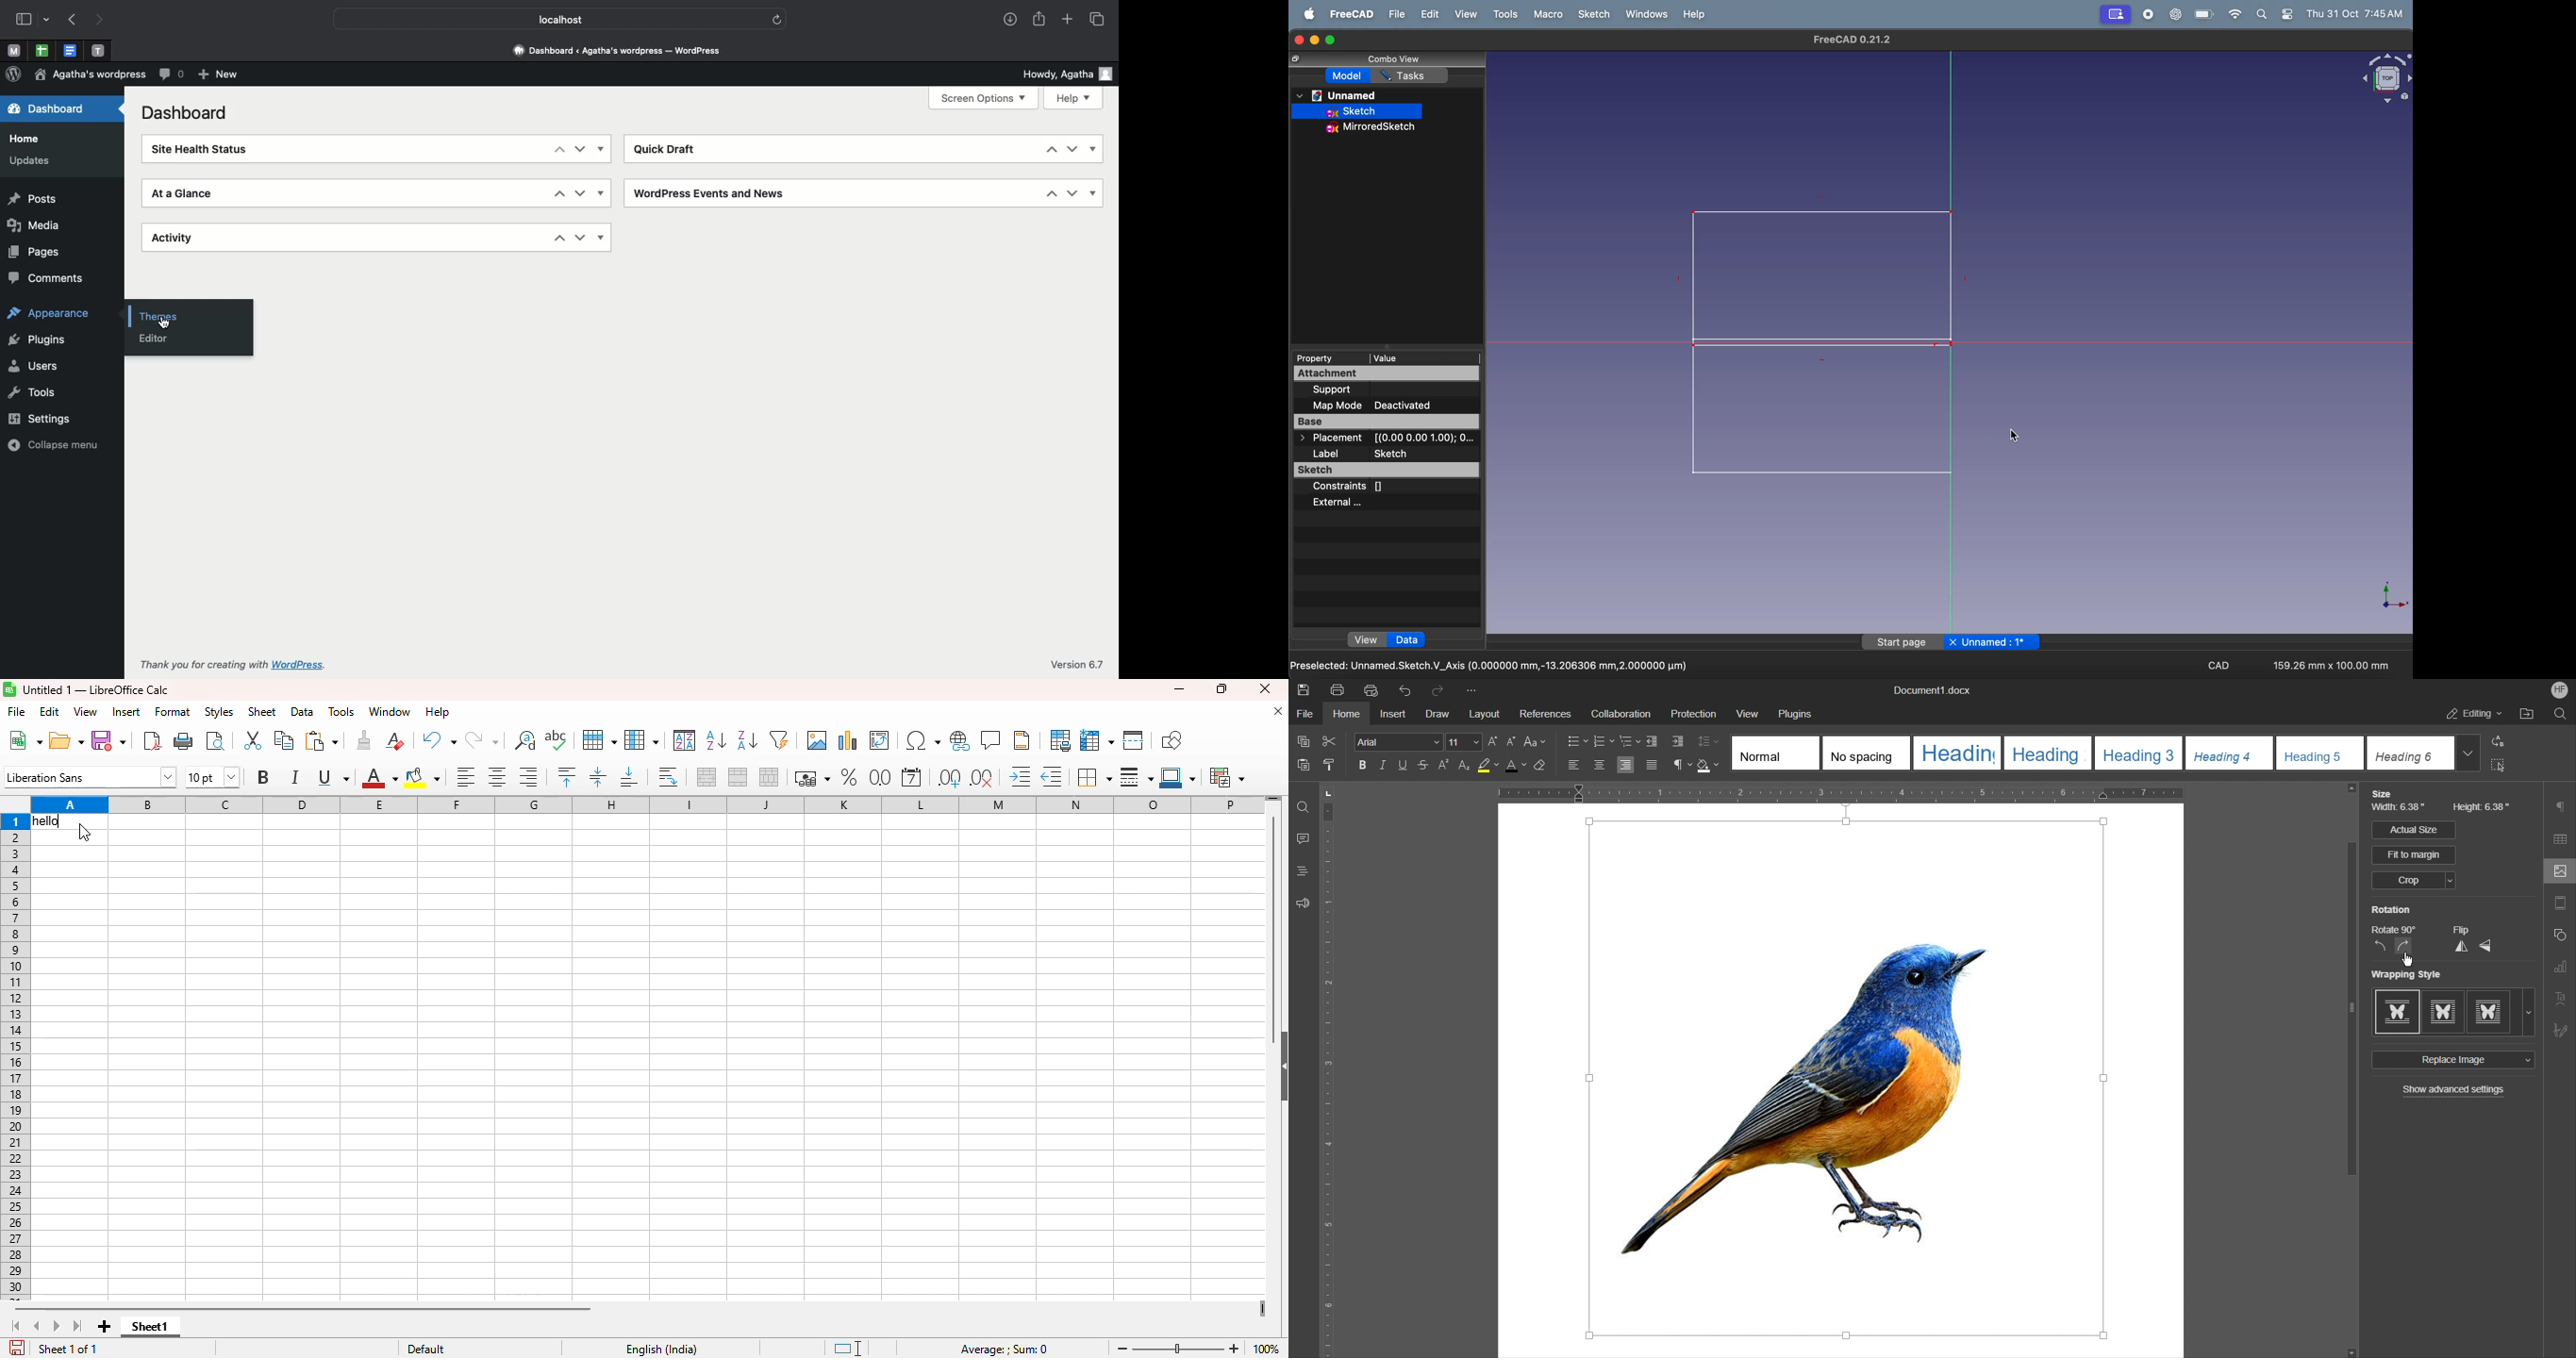  What do you see at coordinates (1598, 766) in the screenshot?
I see `Align Center` at bounding box center [1598, 766].